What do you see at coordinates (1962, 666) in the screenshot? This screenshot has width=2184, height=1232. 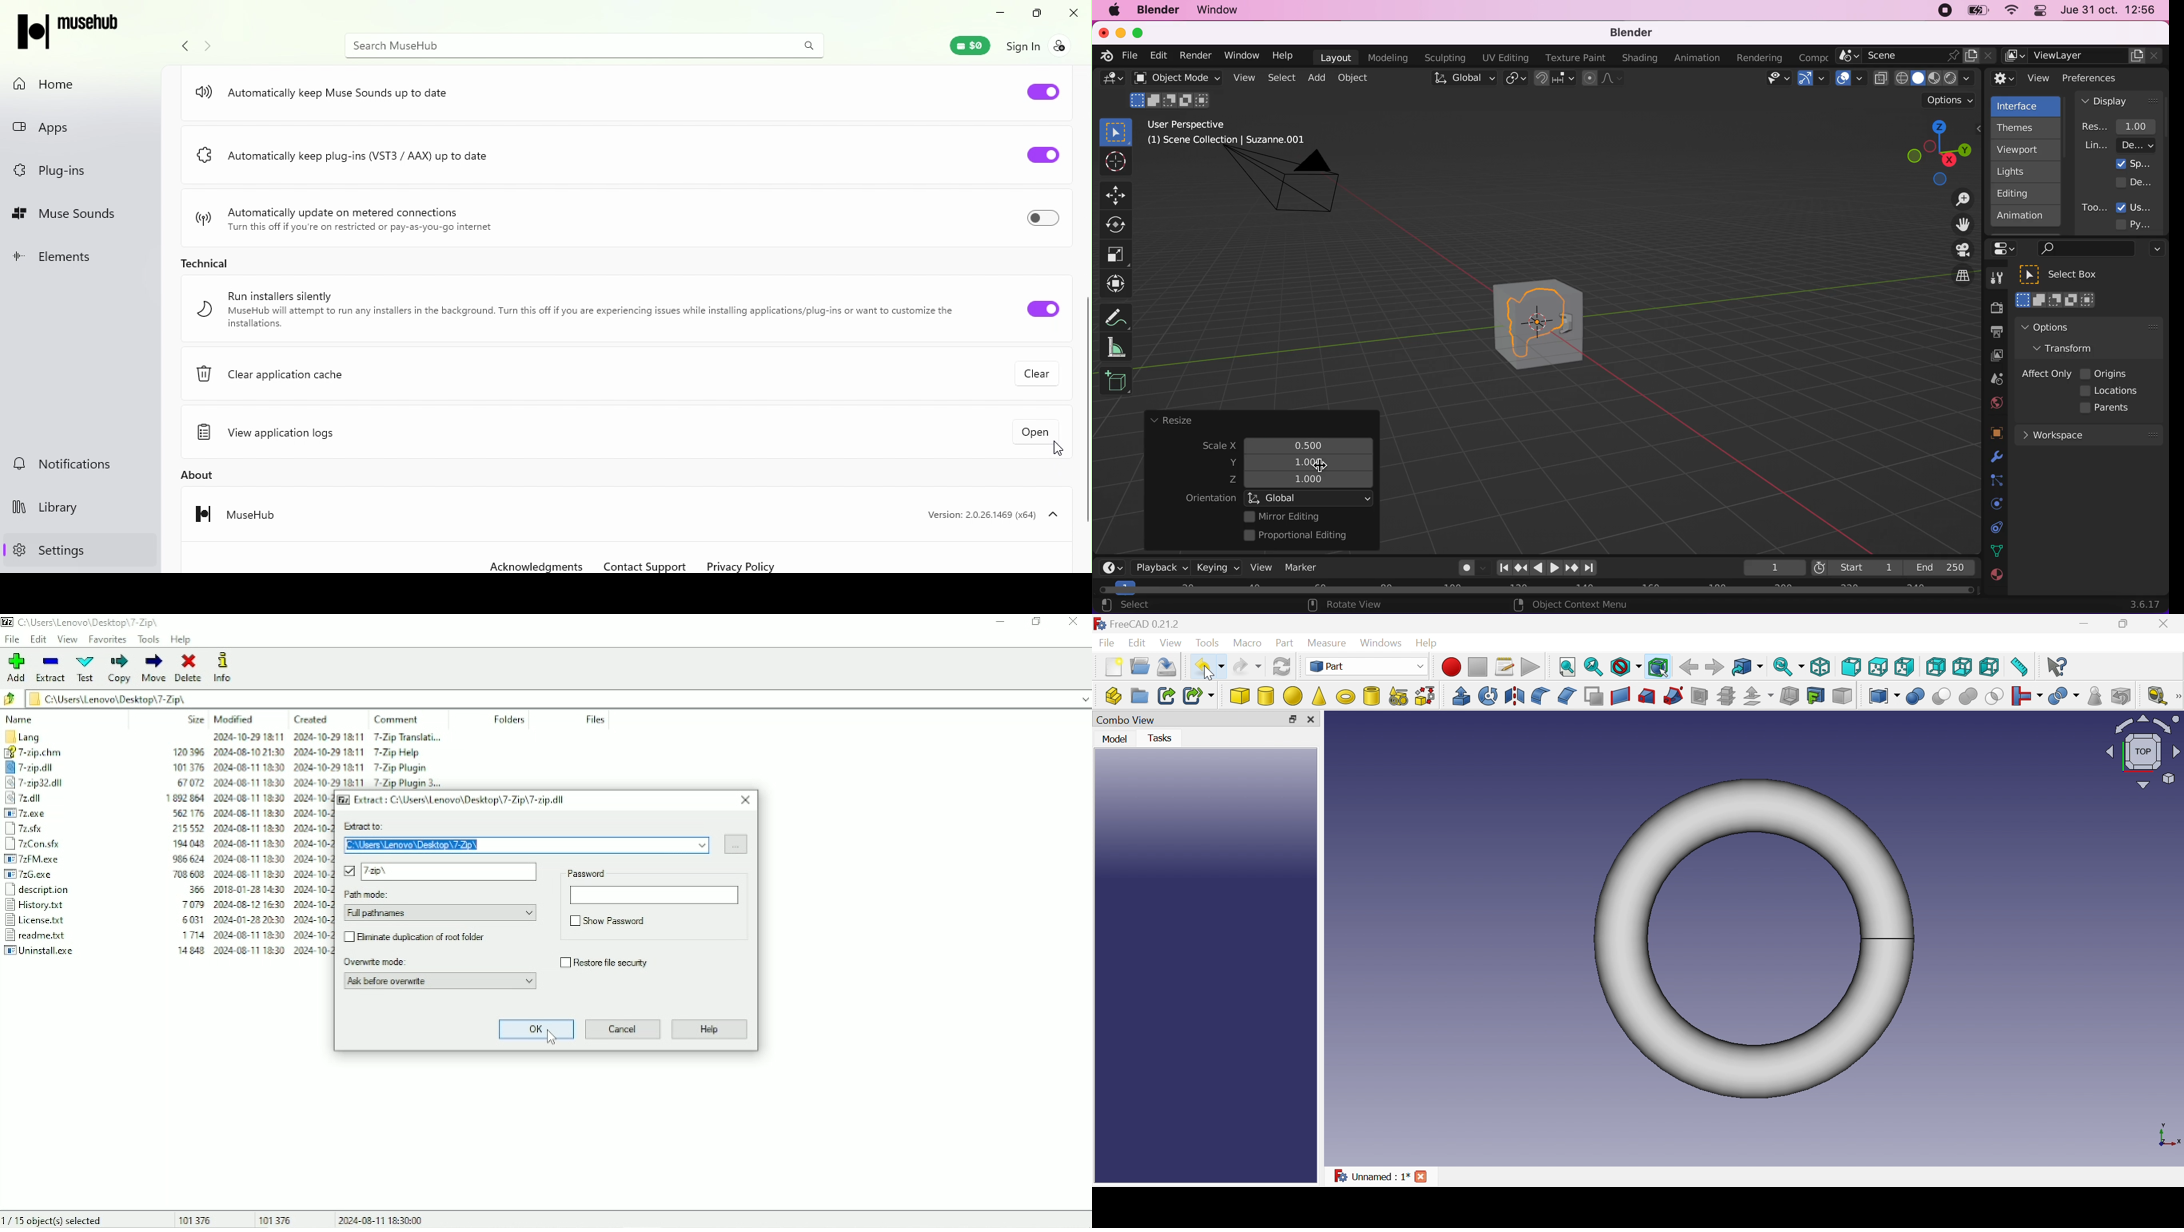 I see `Rear` at bounding box center [1962, 666].